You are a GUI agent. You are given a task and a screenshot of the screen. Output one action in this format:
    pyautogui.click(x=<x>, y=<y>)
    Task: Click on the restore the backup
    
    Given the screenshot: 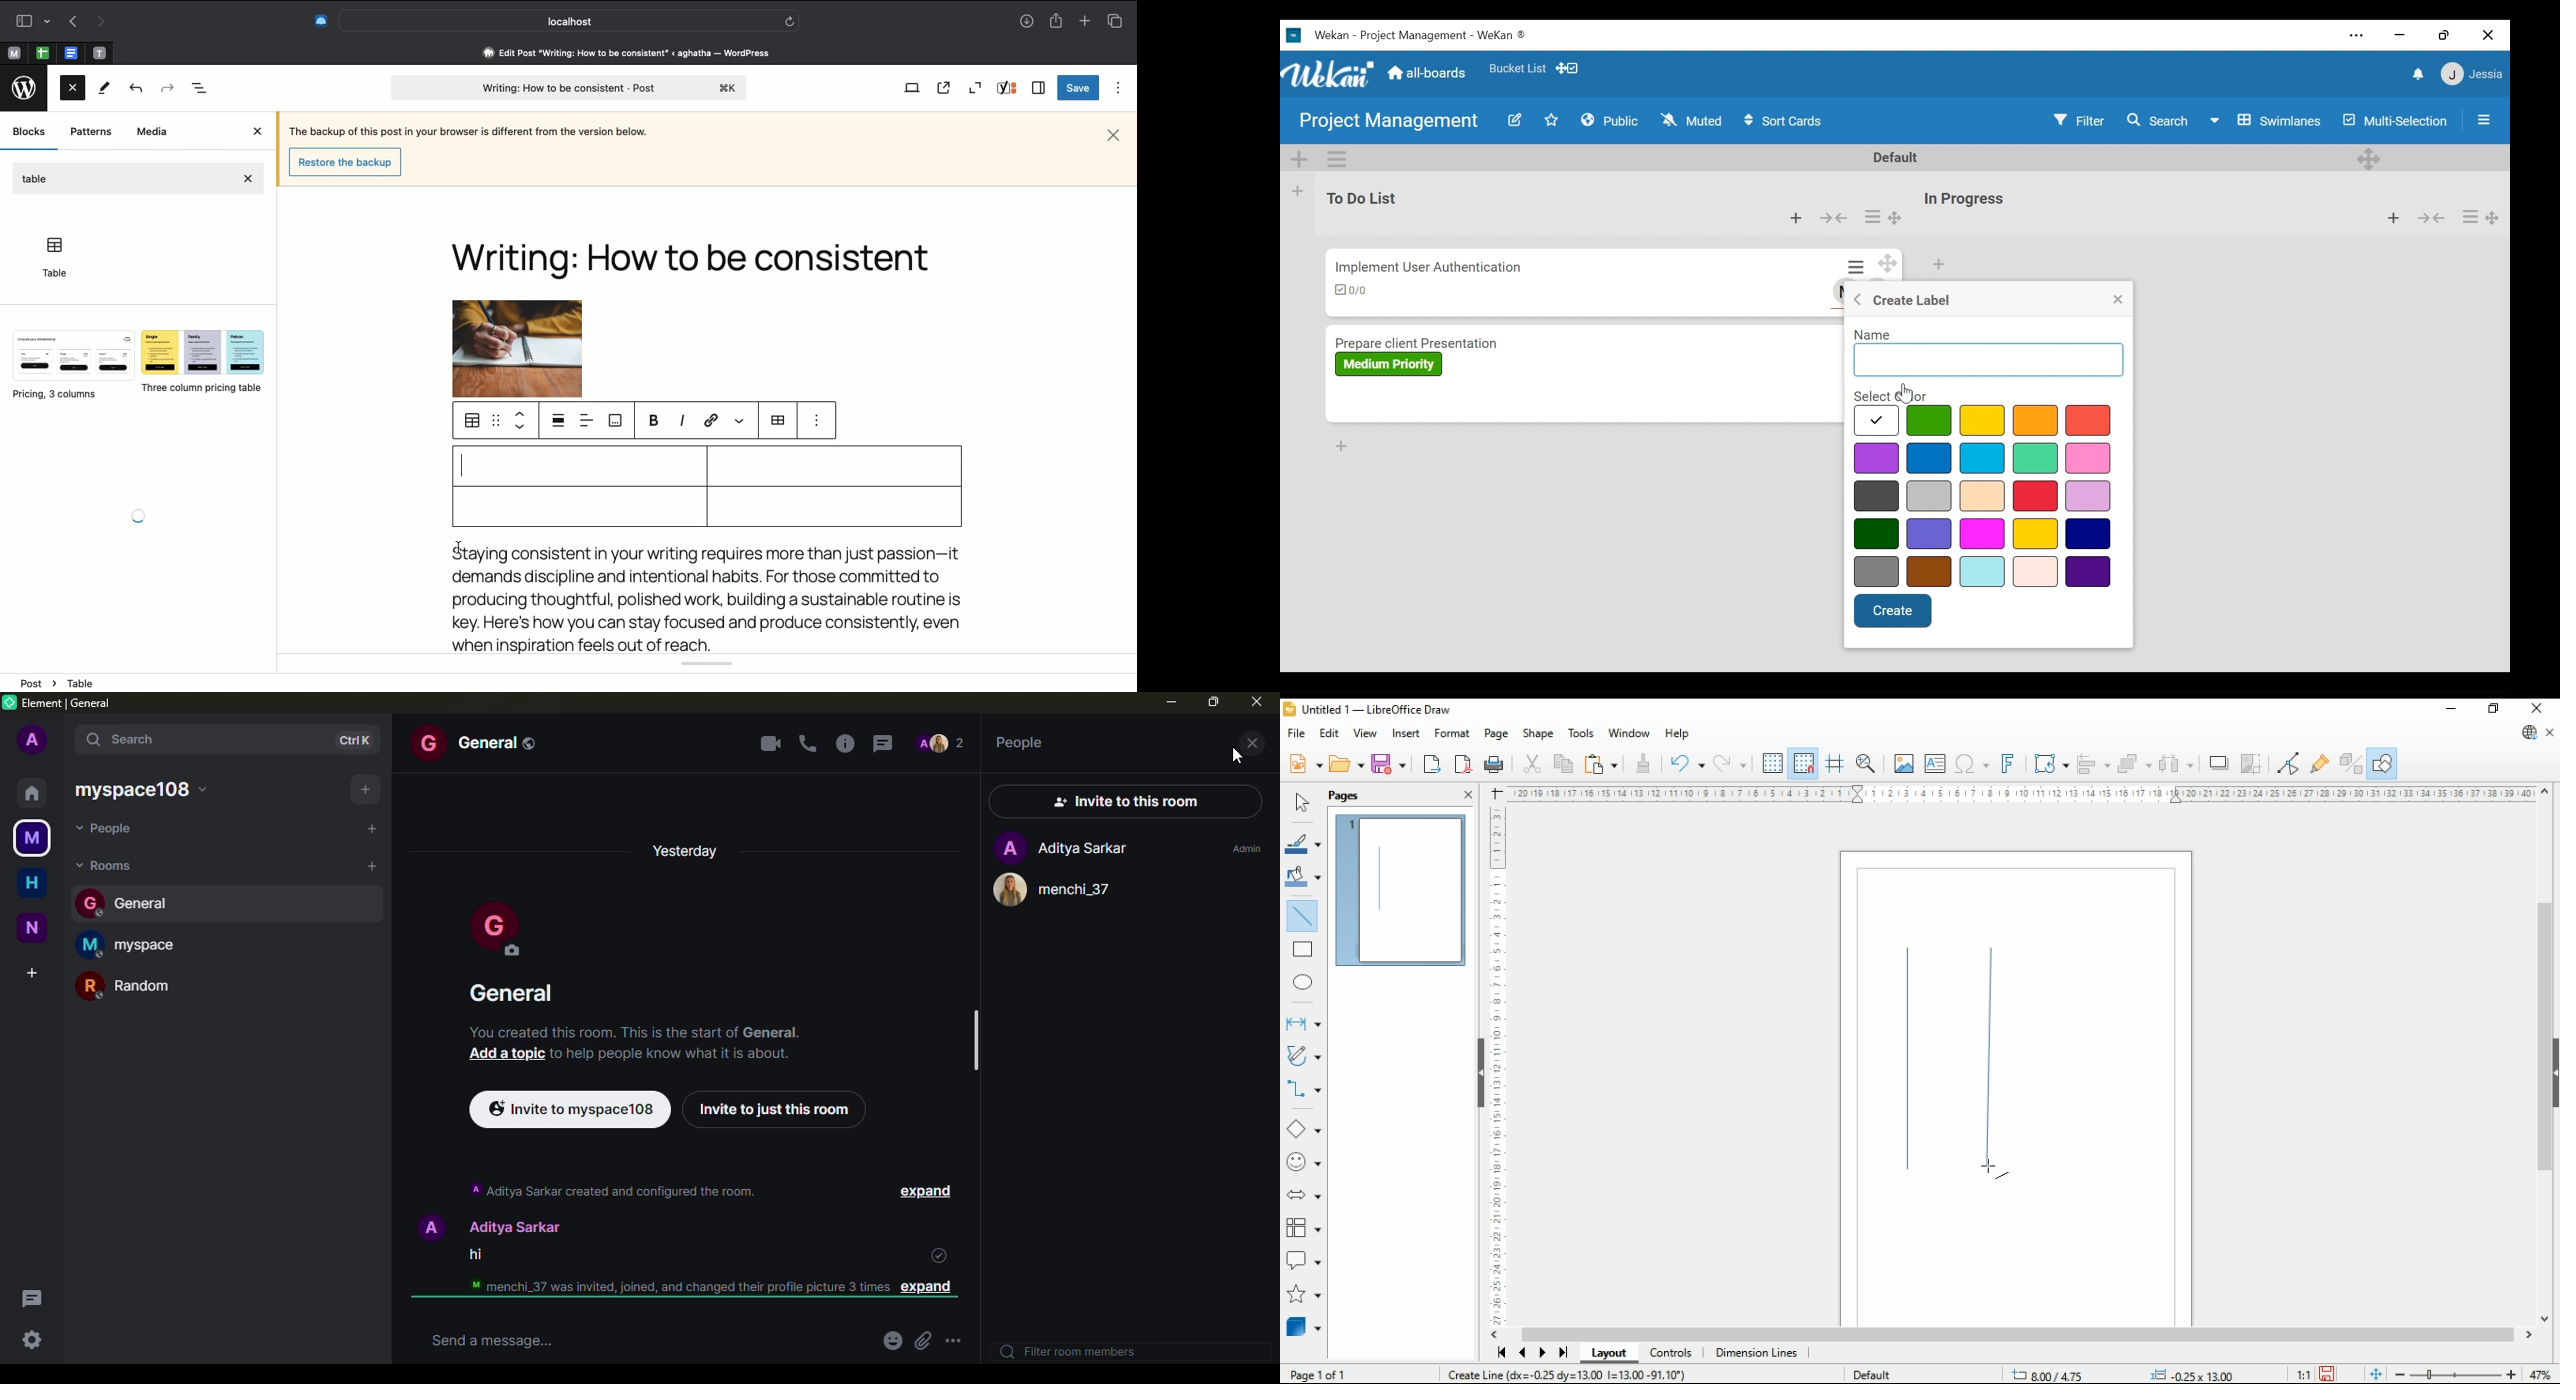 What is the action you would take?
    pyautogui.click(x=348, y=162)
    